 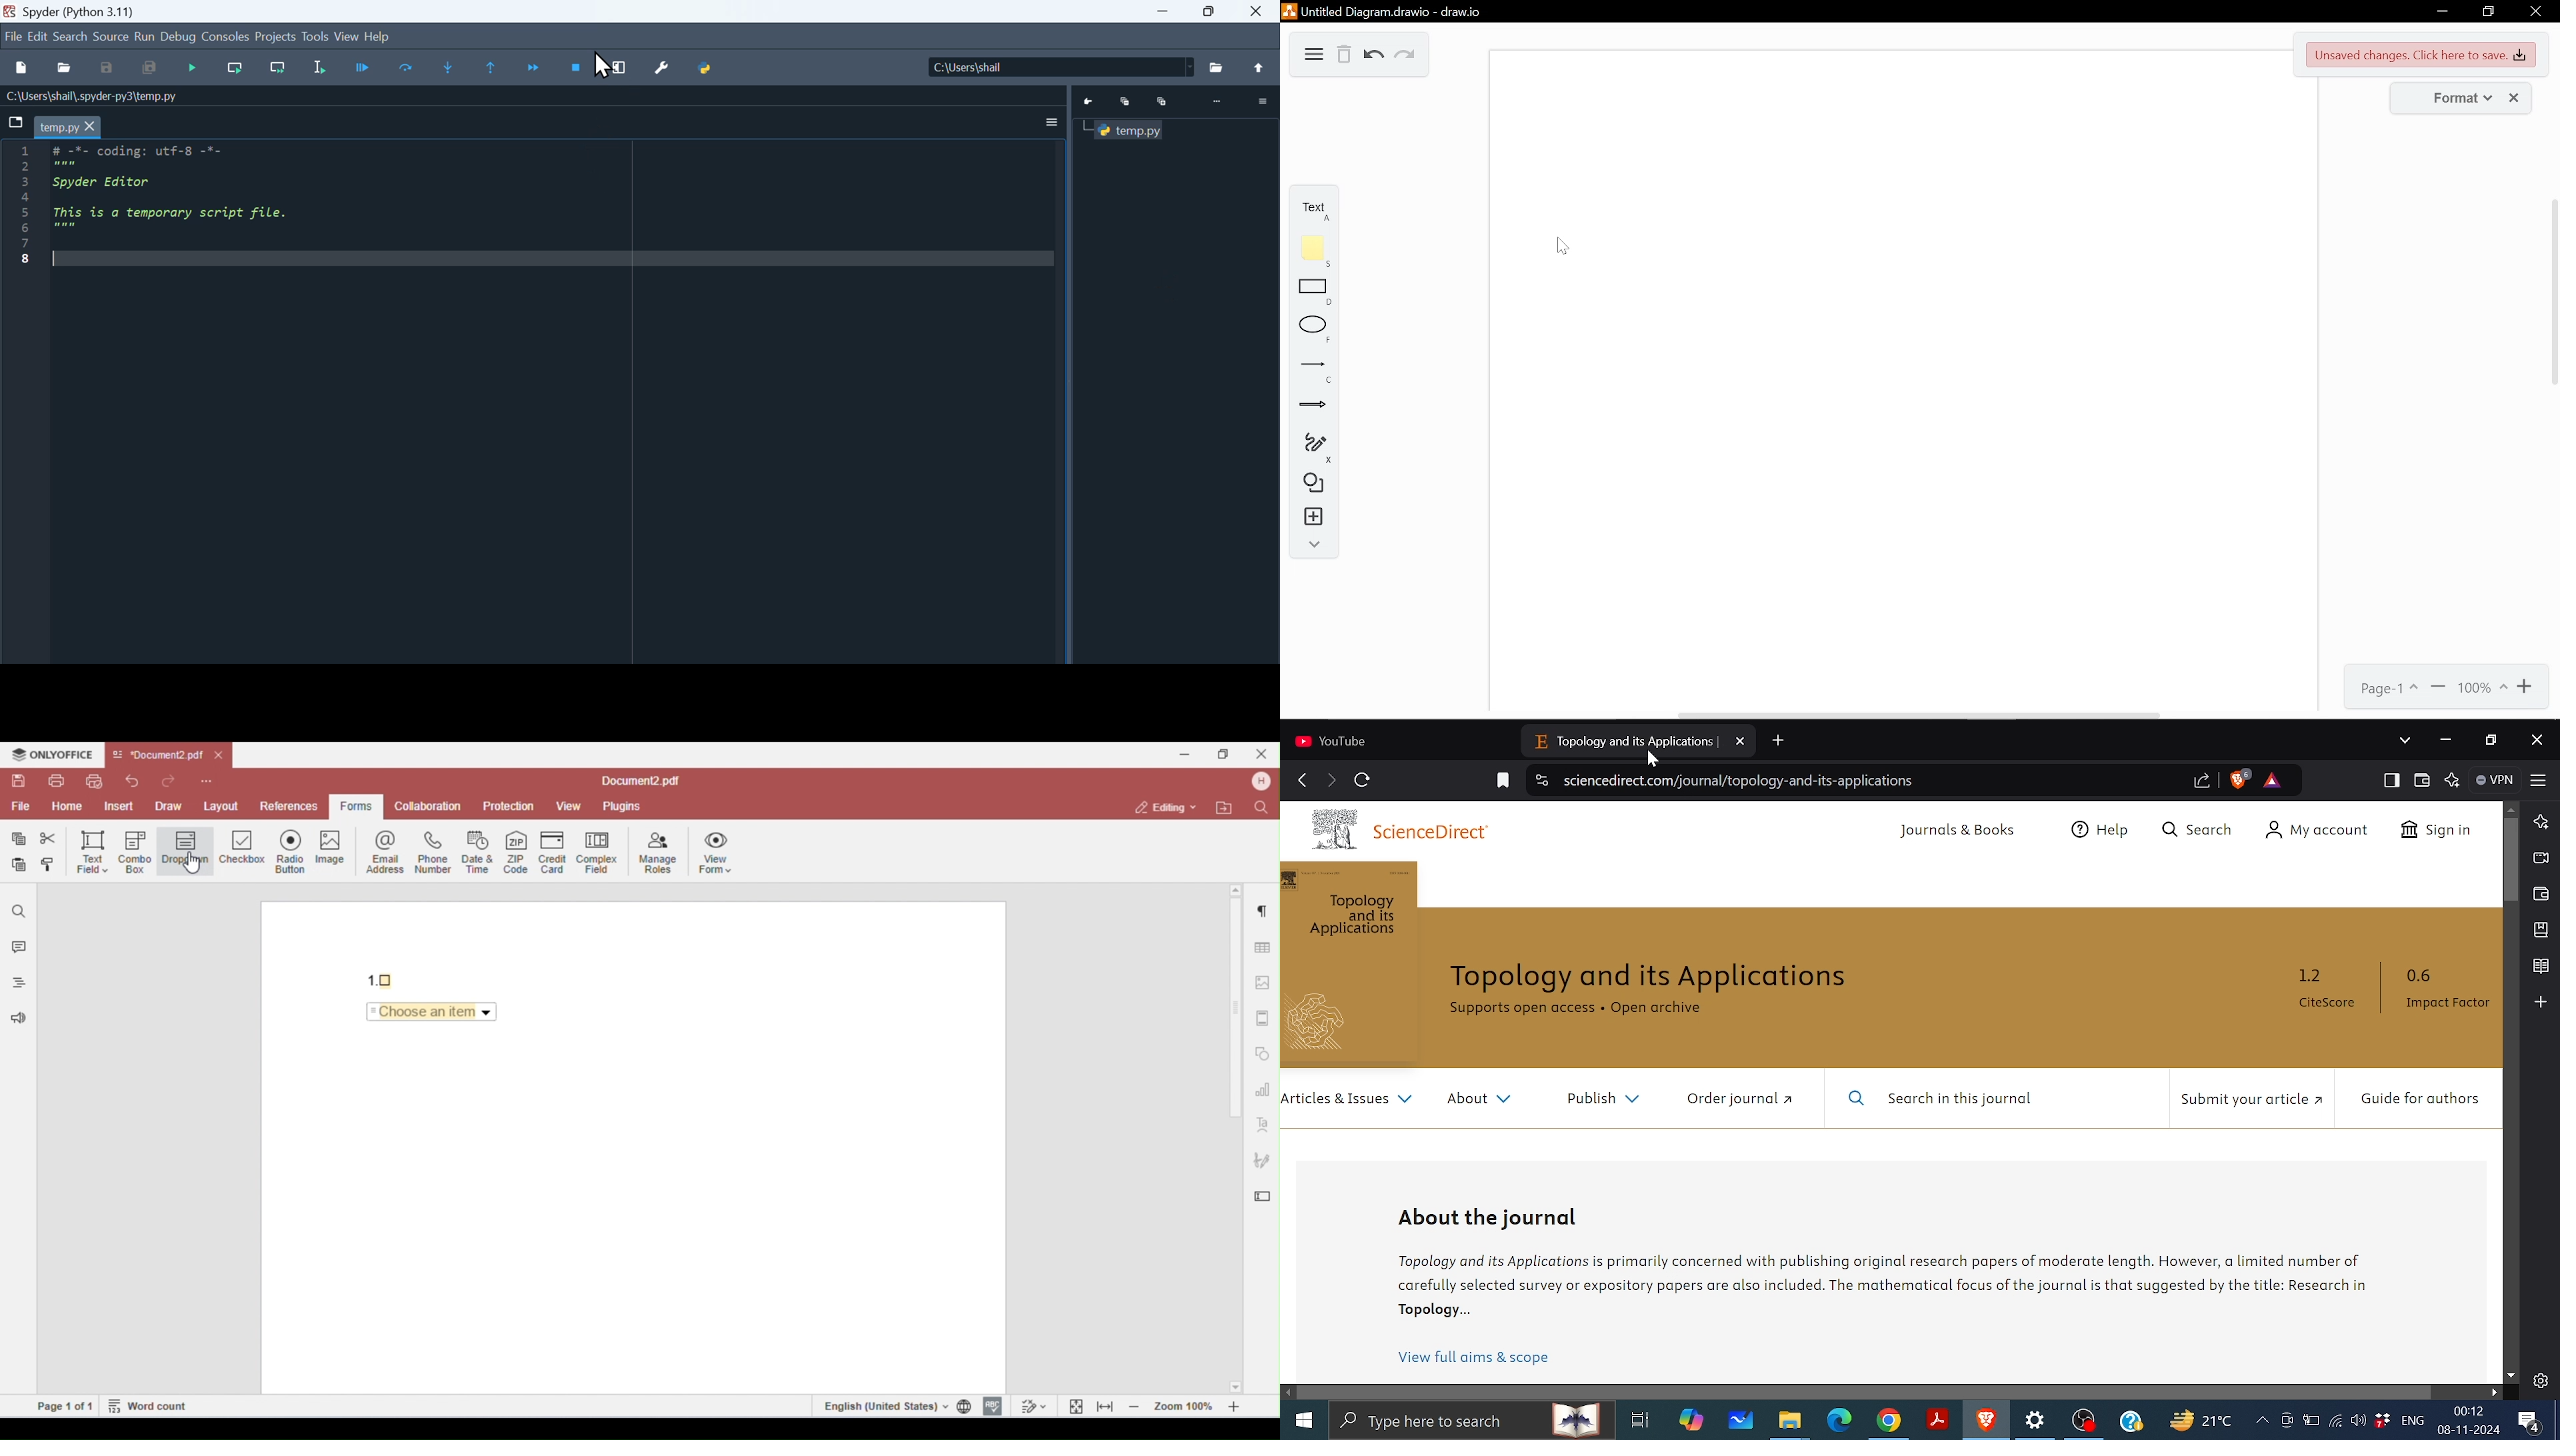 I want to click on line numbers, so click(x=25, y=209).